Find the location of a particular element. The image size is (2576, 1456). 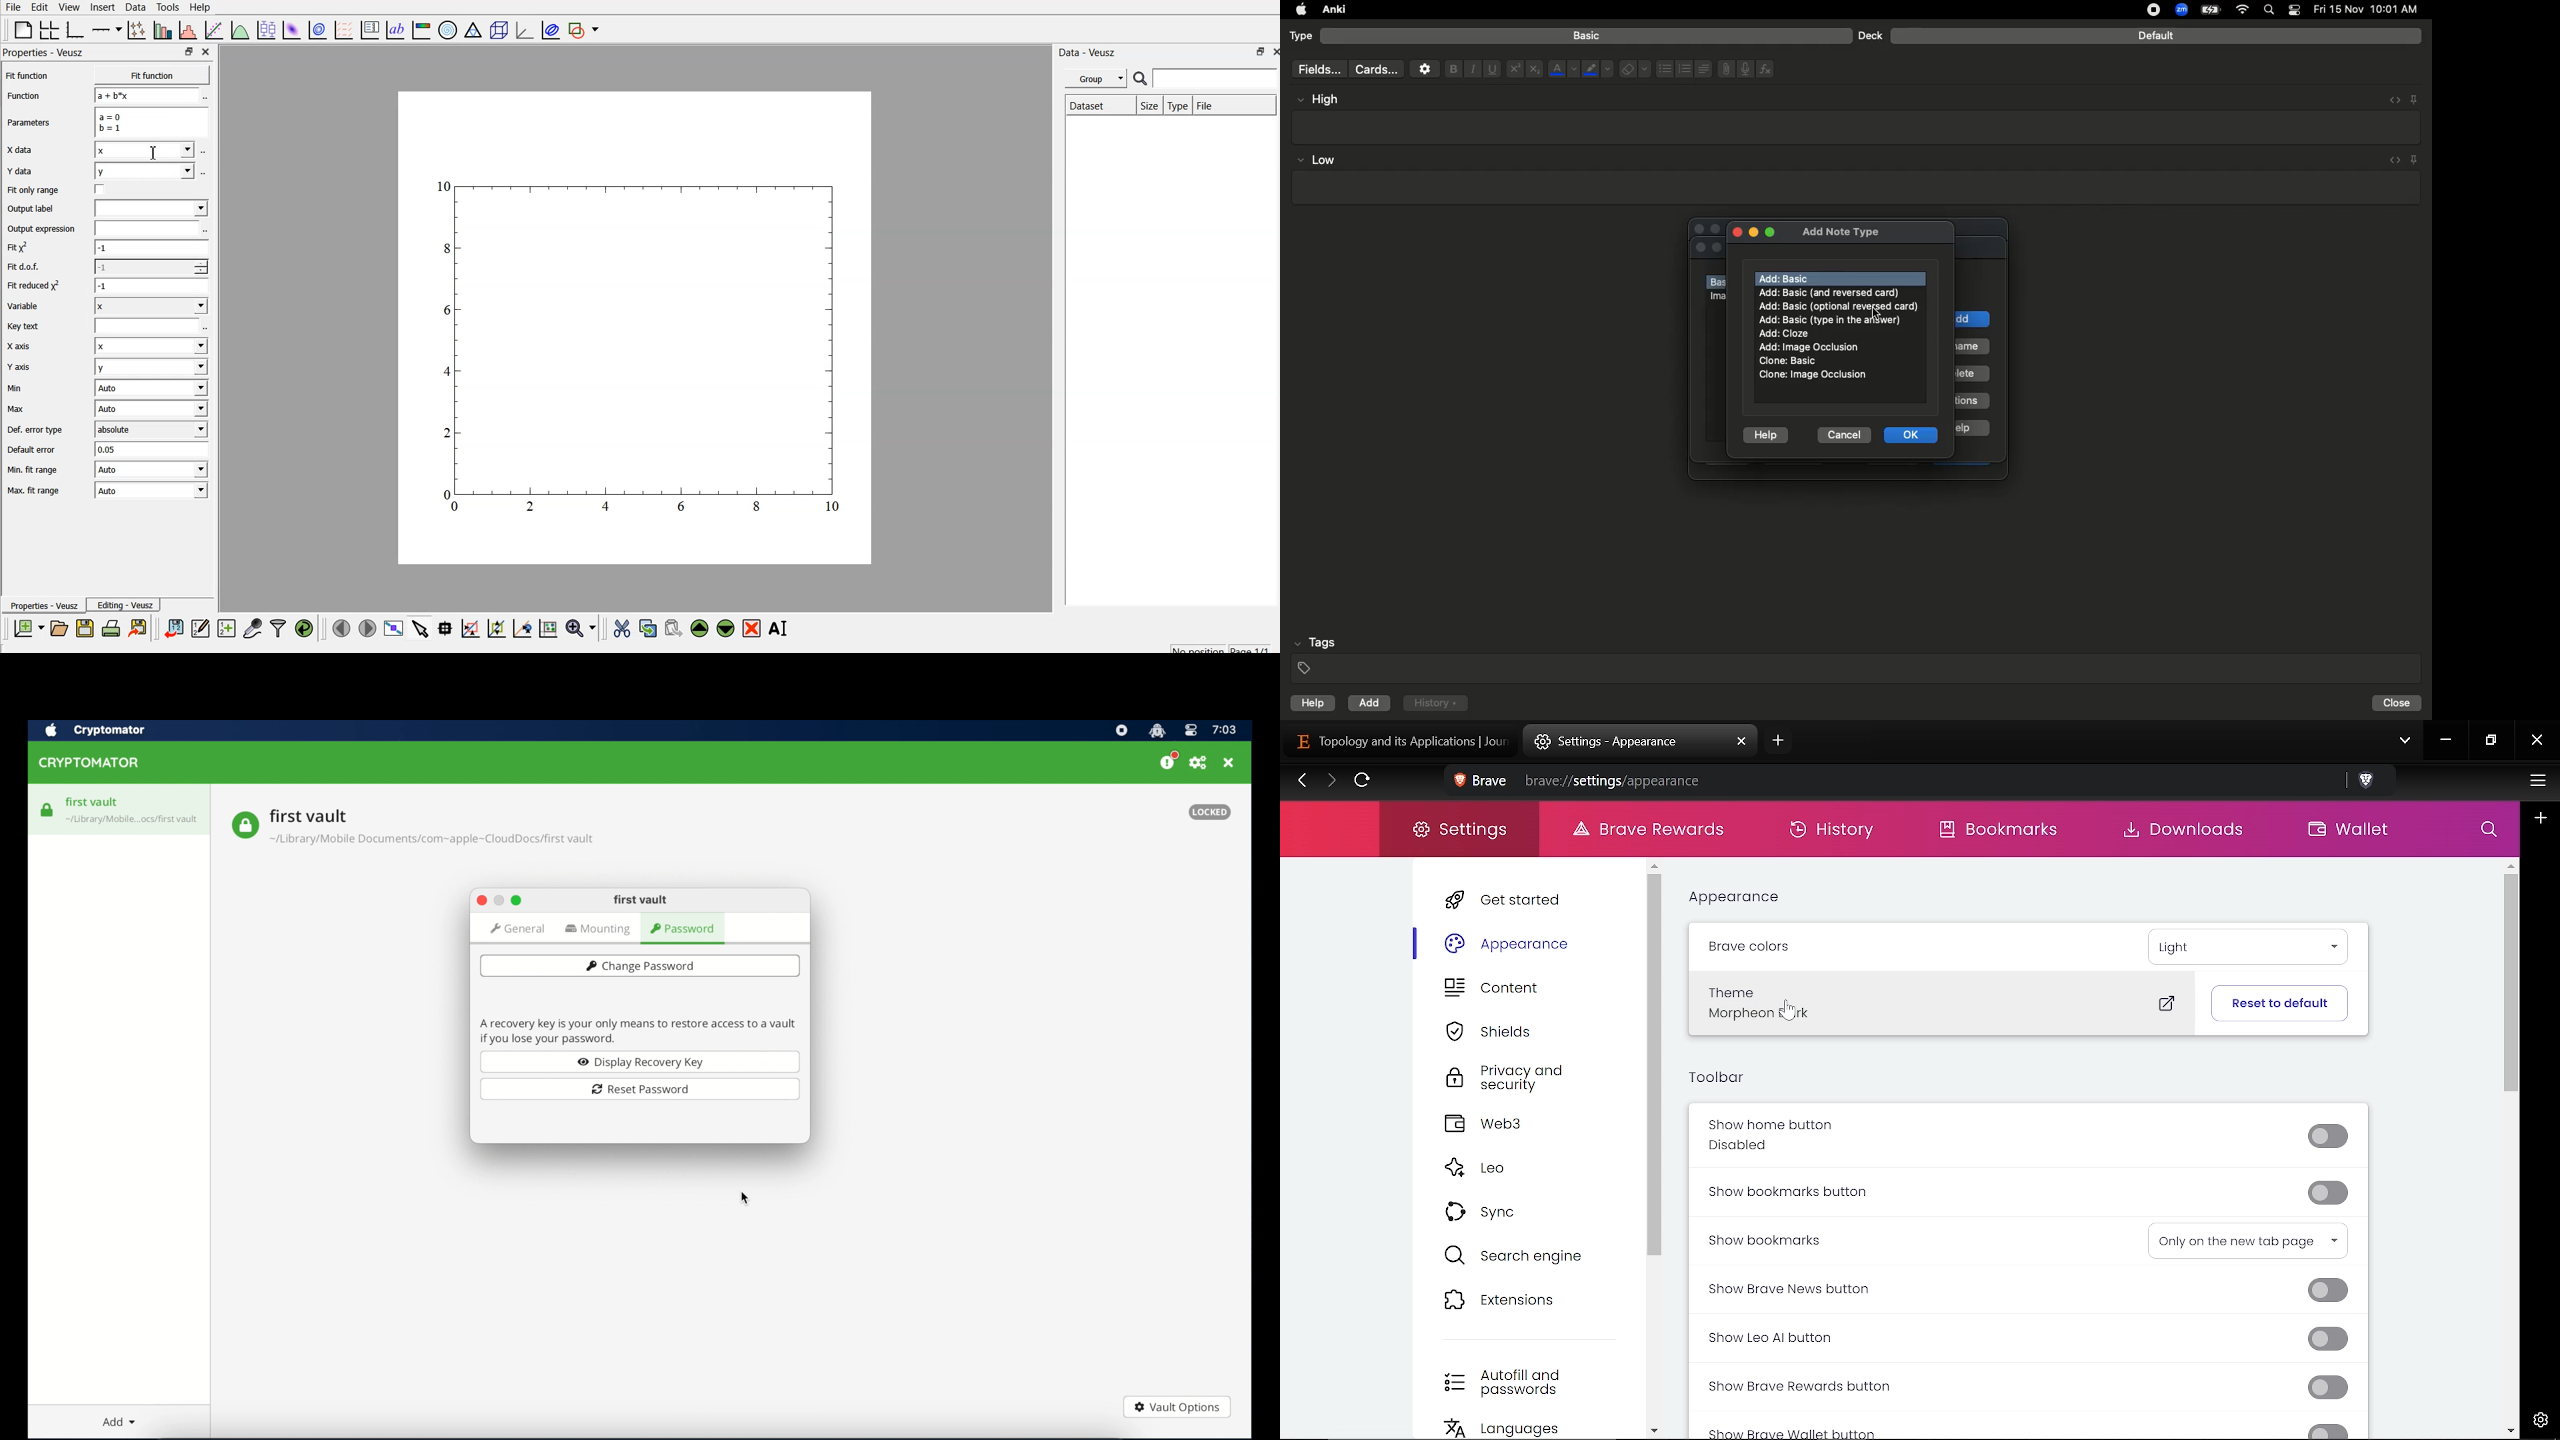

Internet is located at coordinates (2244, 10).